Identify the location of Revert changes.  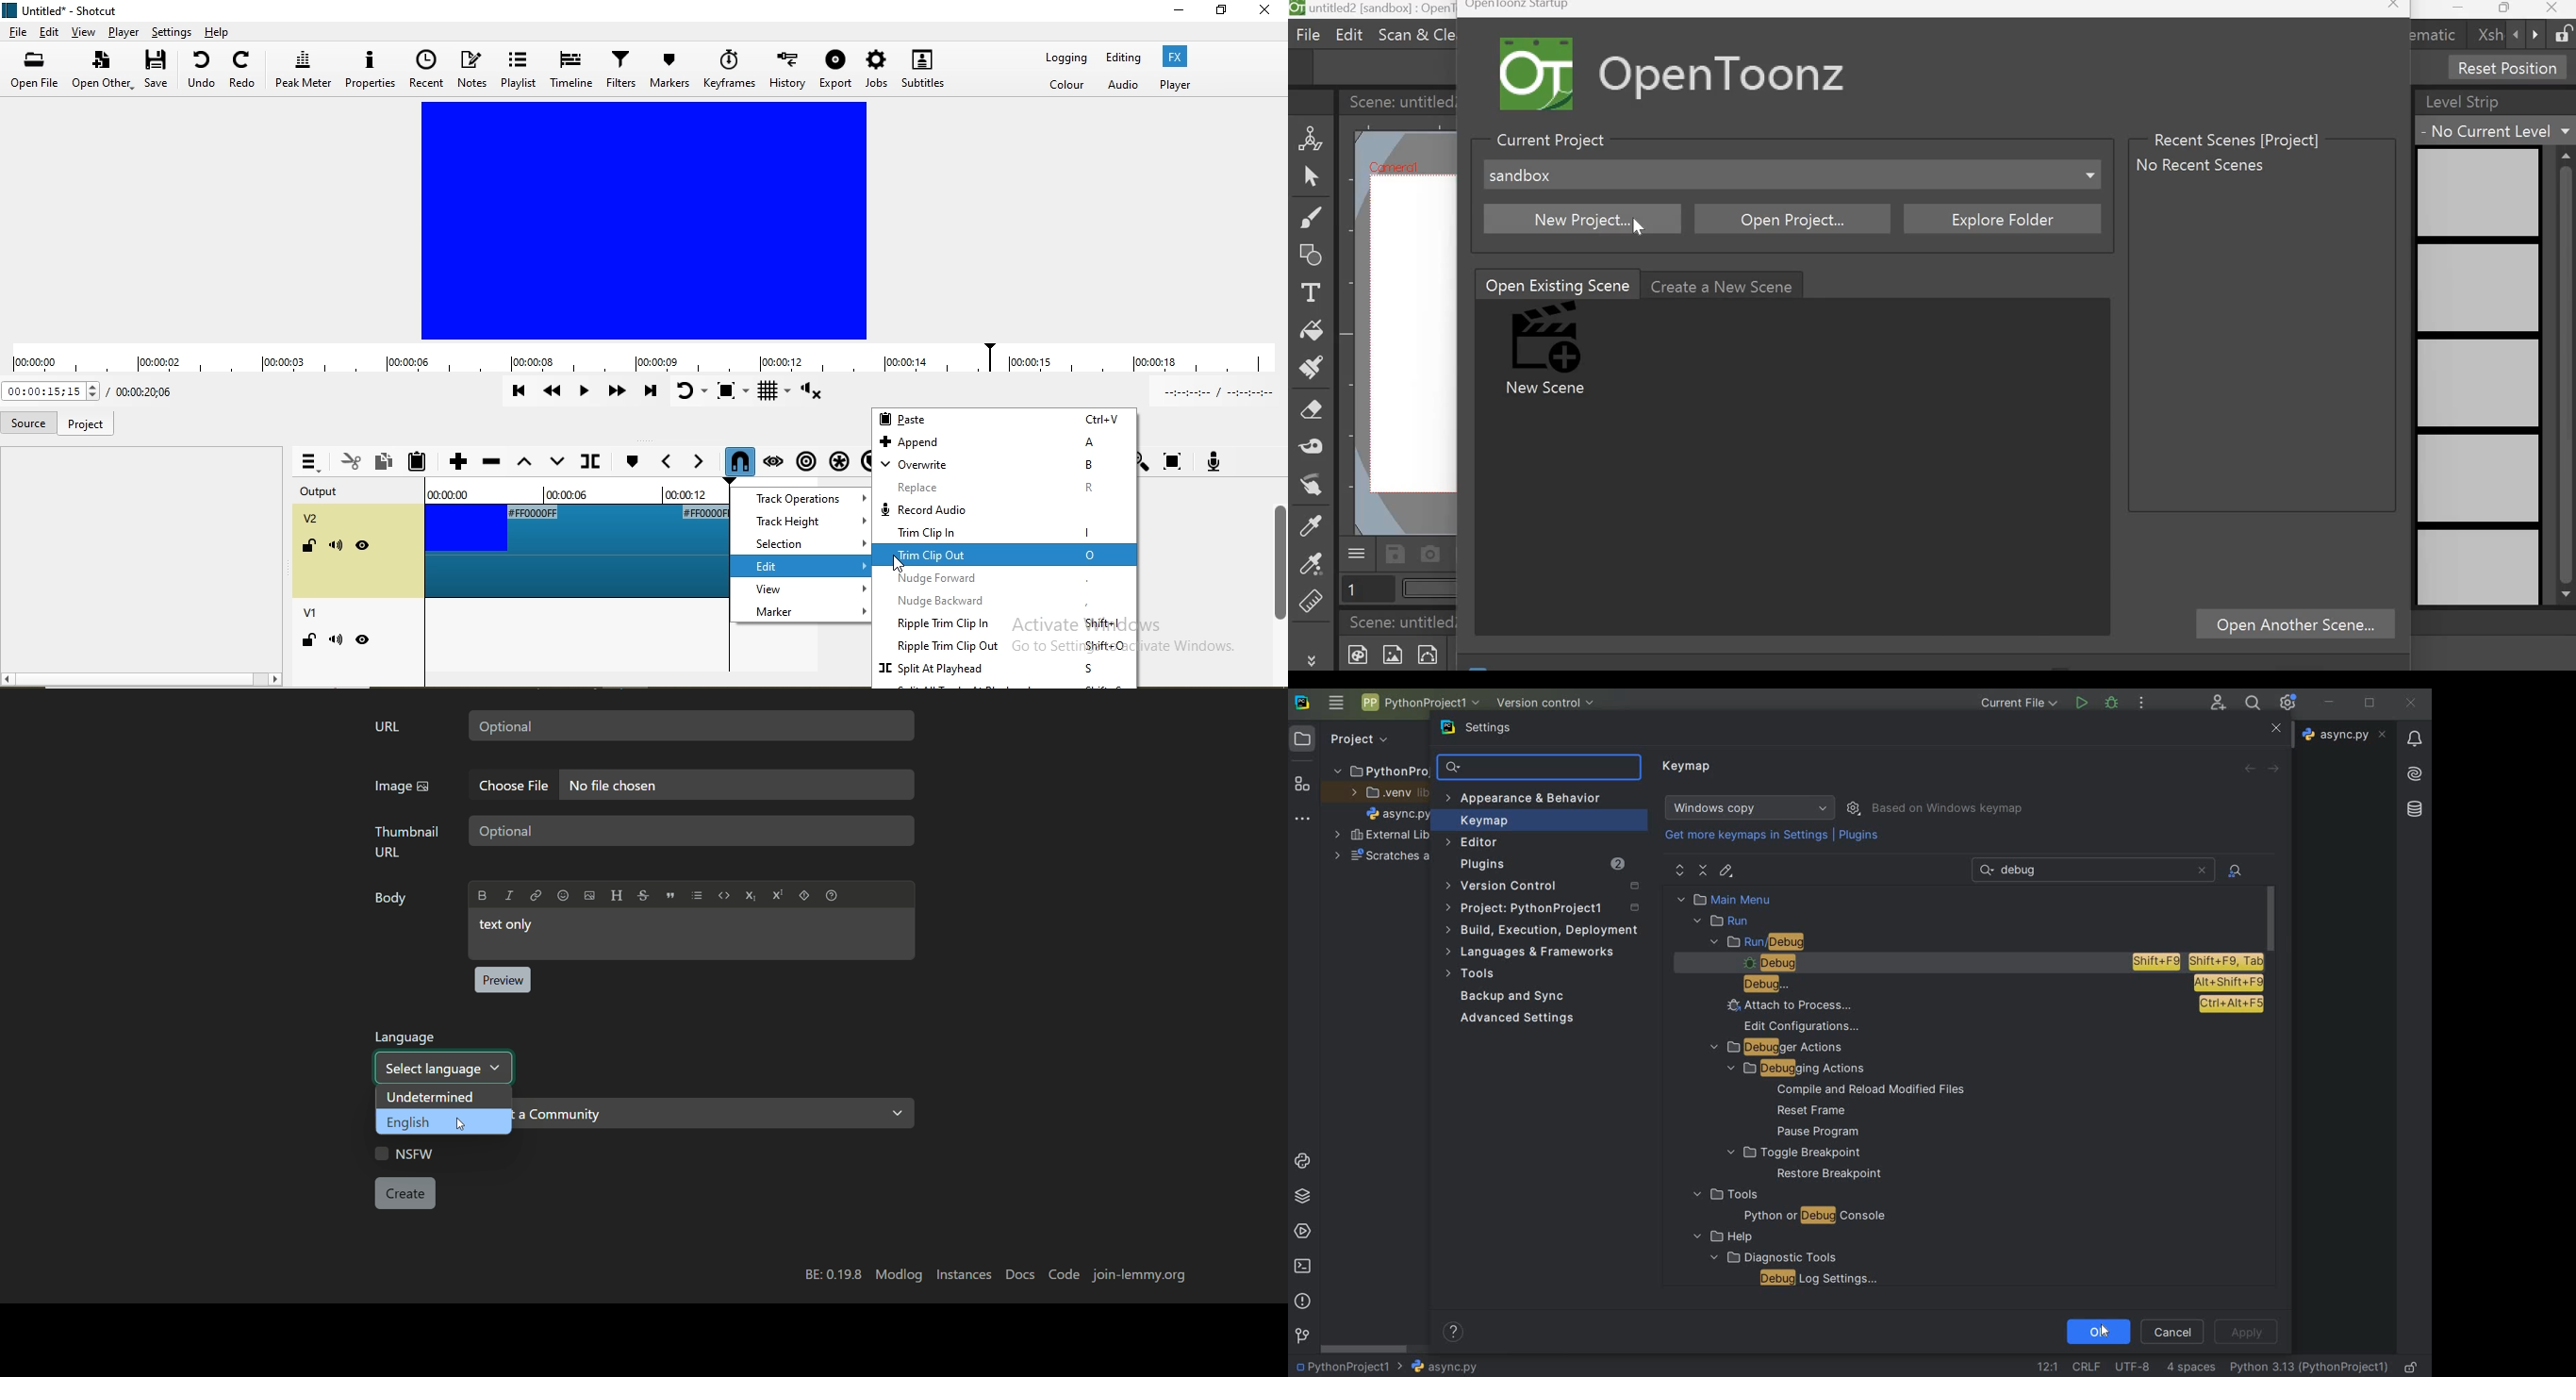
(2178, 765).